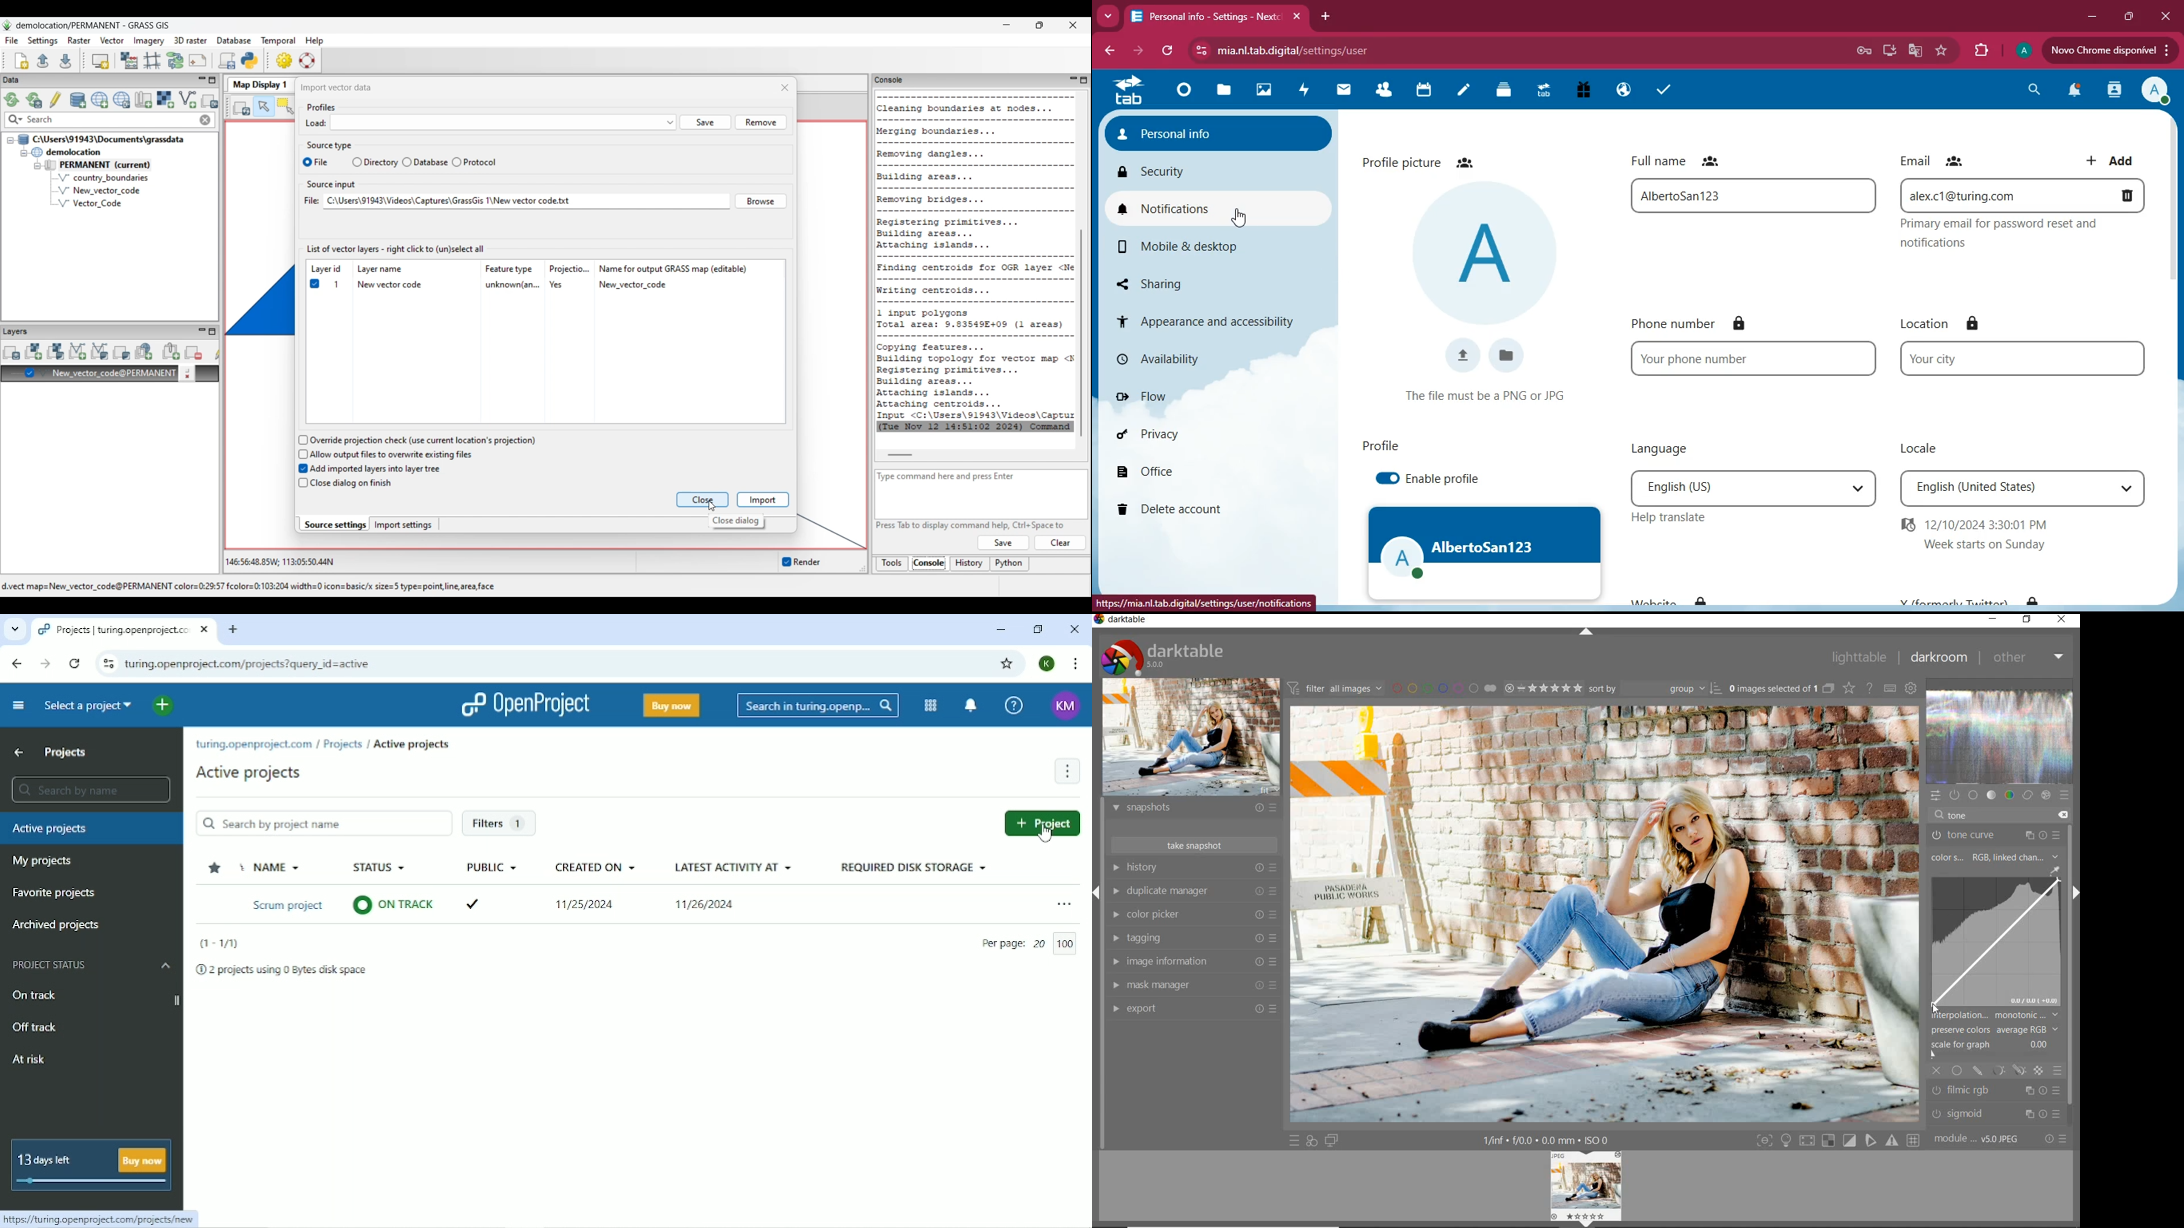  I want to click on calendar, so click(1425, 92).